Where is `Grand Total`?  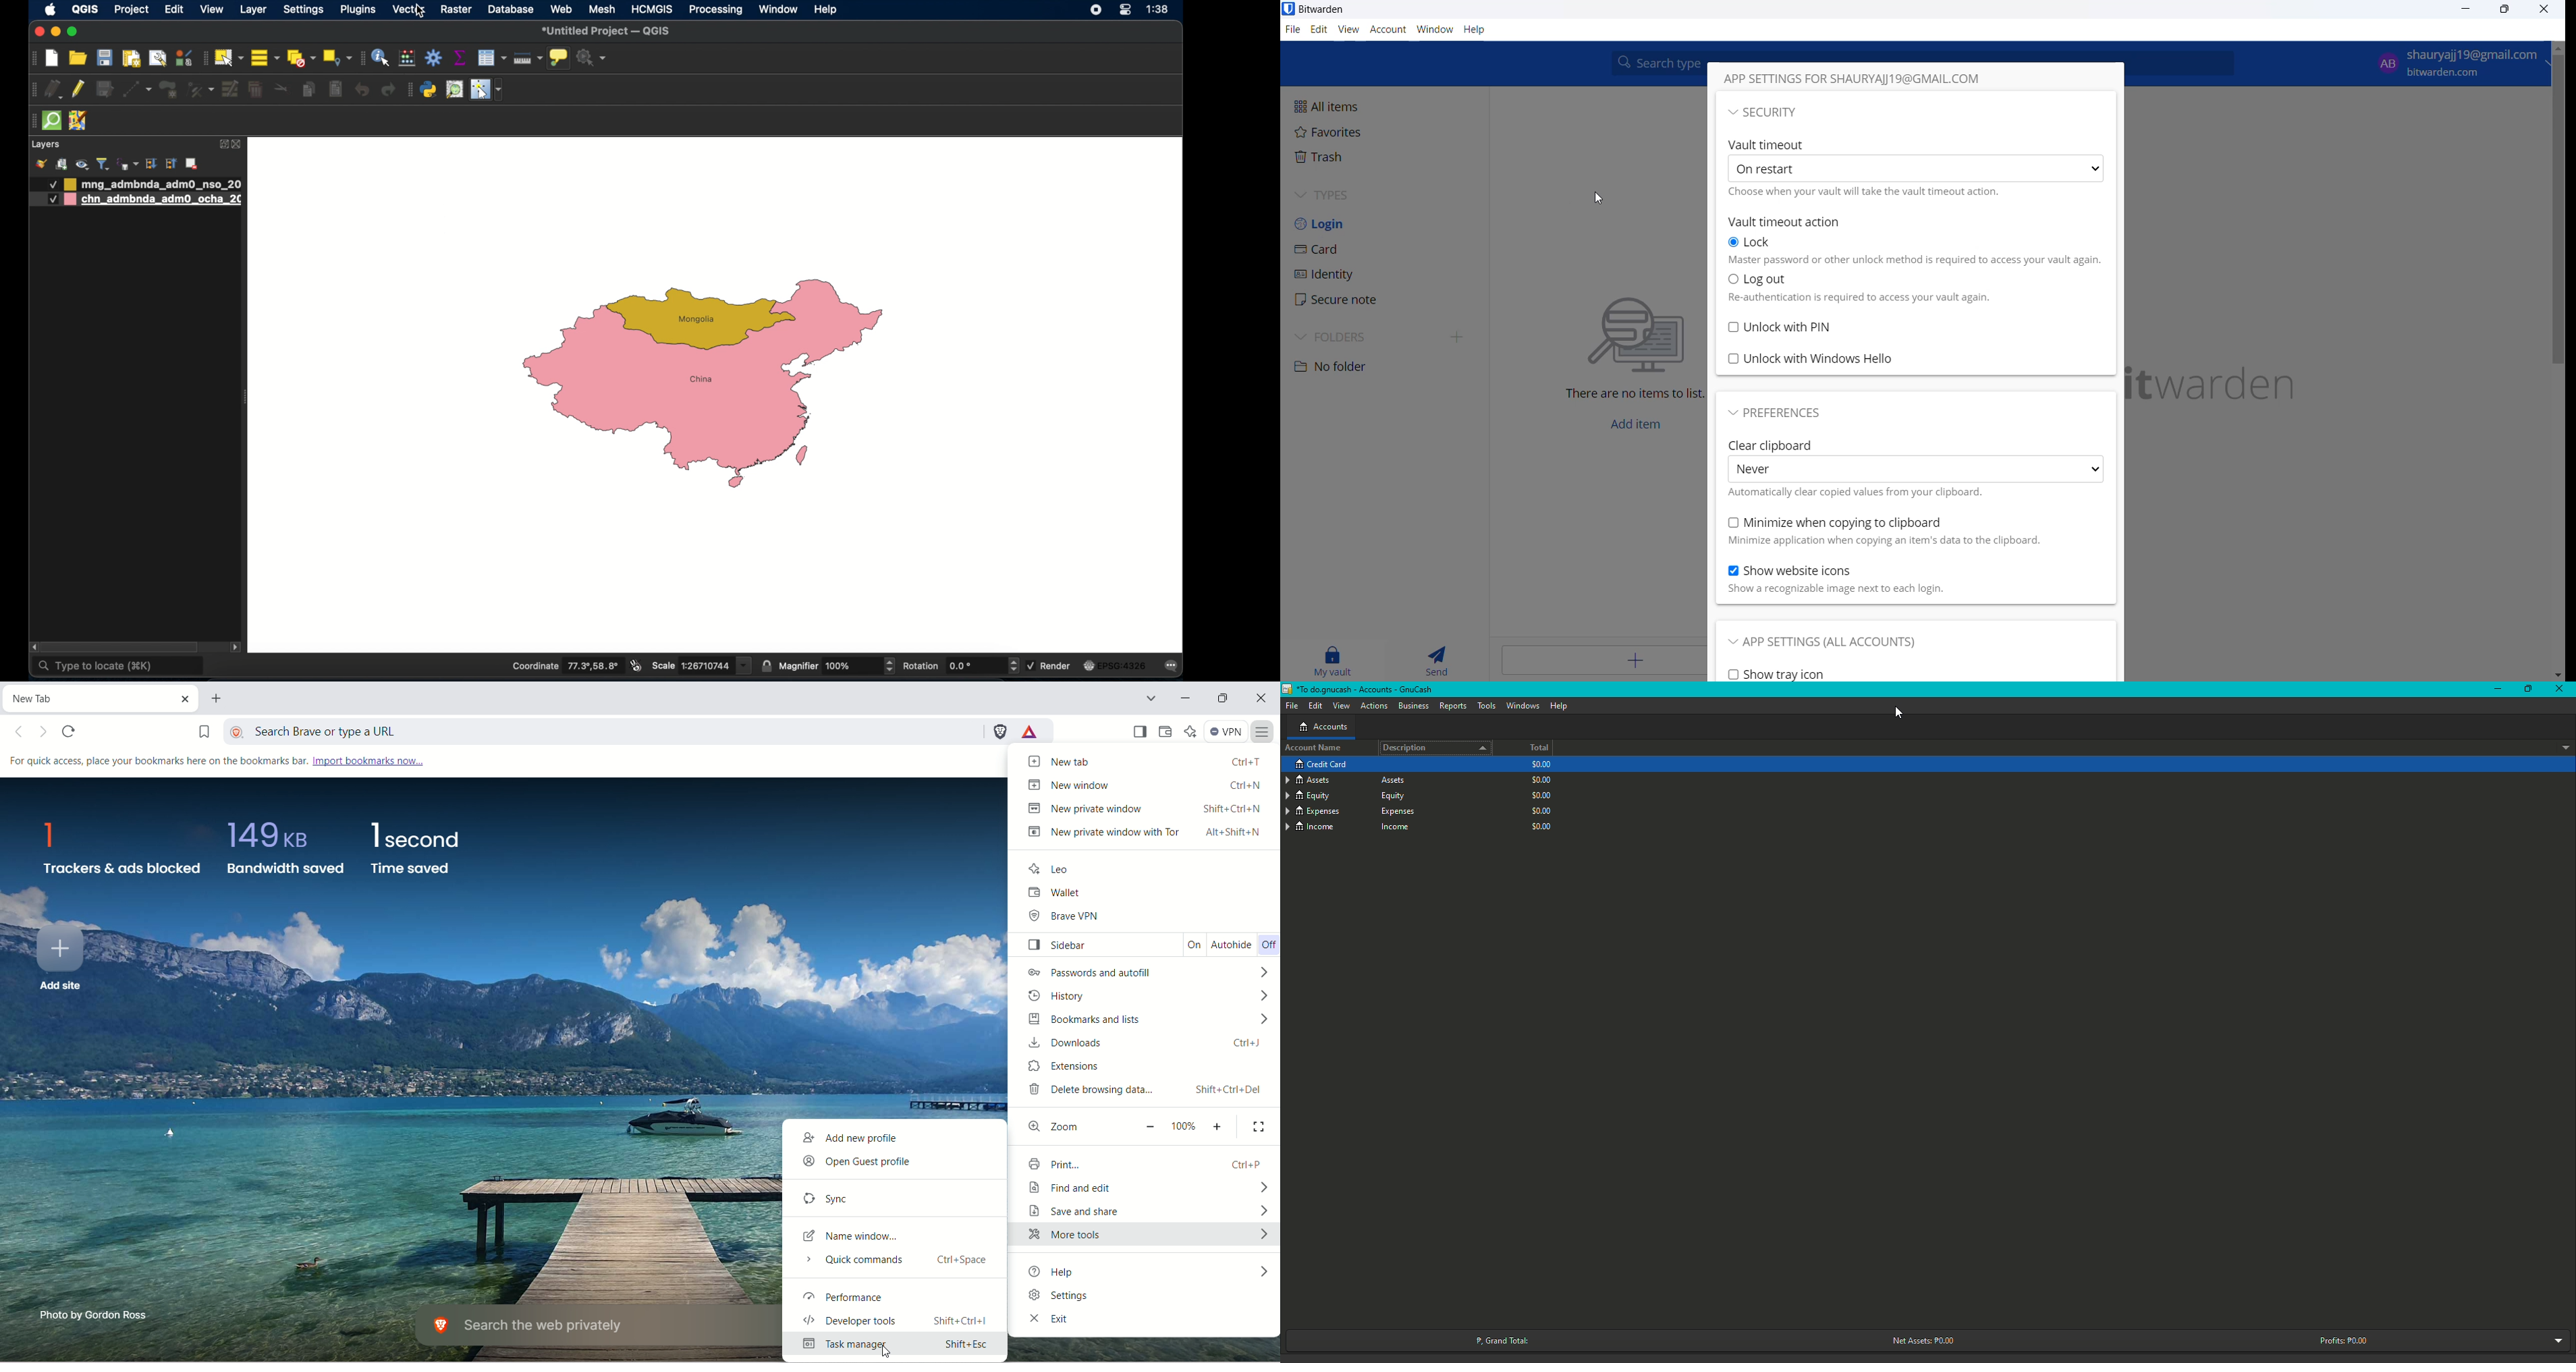 Grand Total is located at coordinates (1503, 1339).